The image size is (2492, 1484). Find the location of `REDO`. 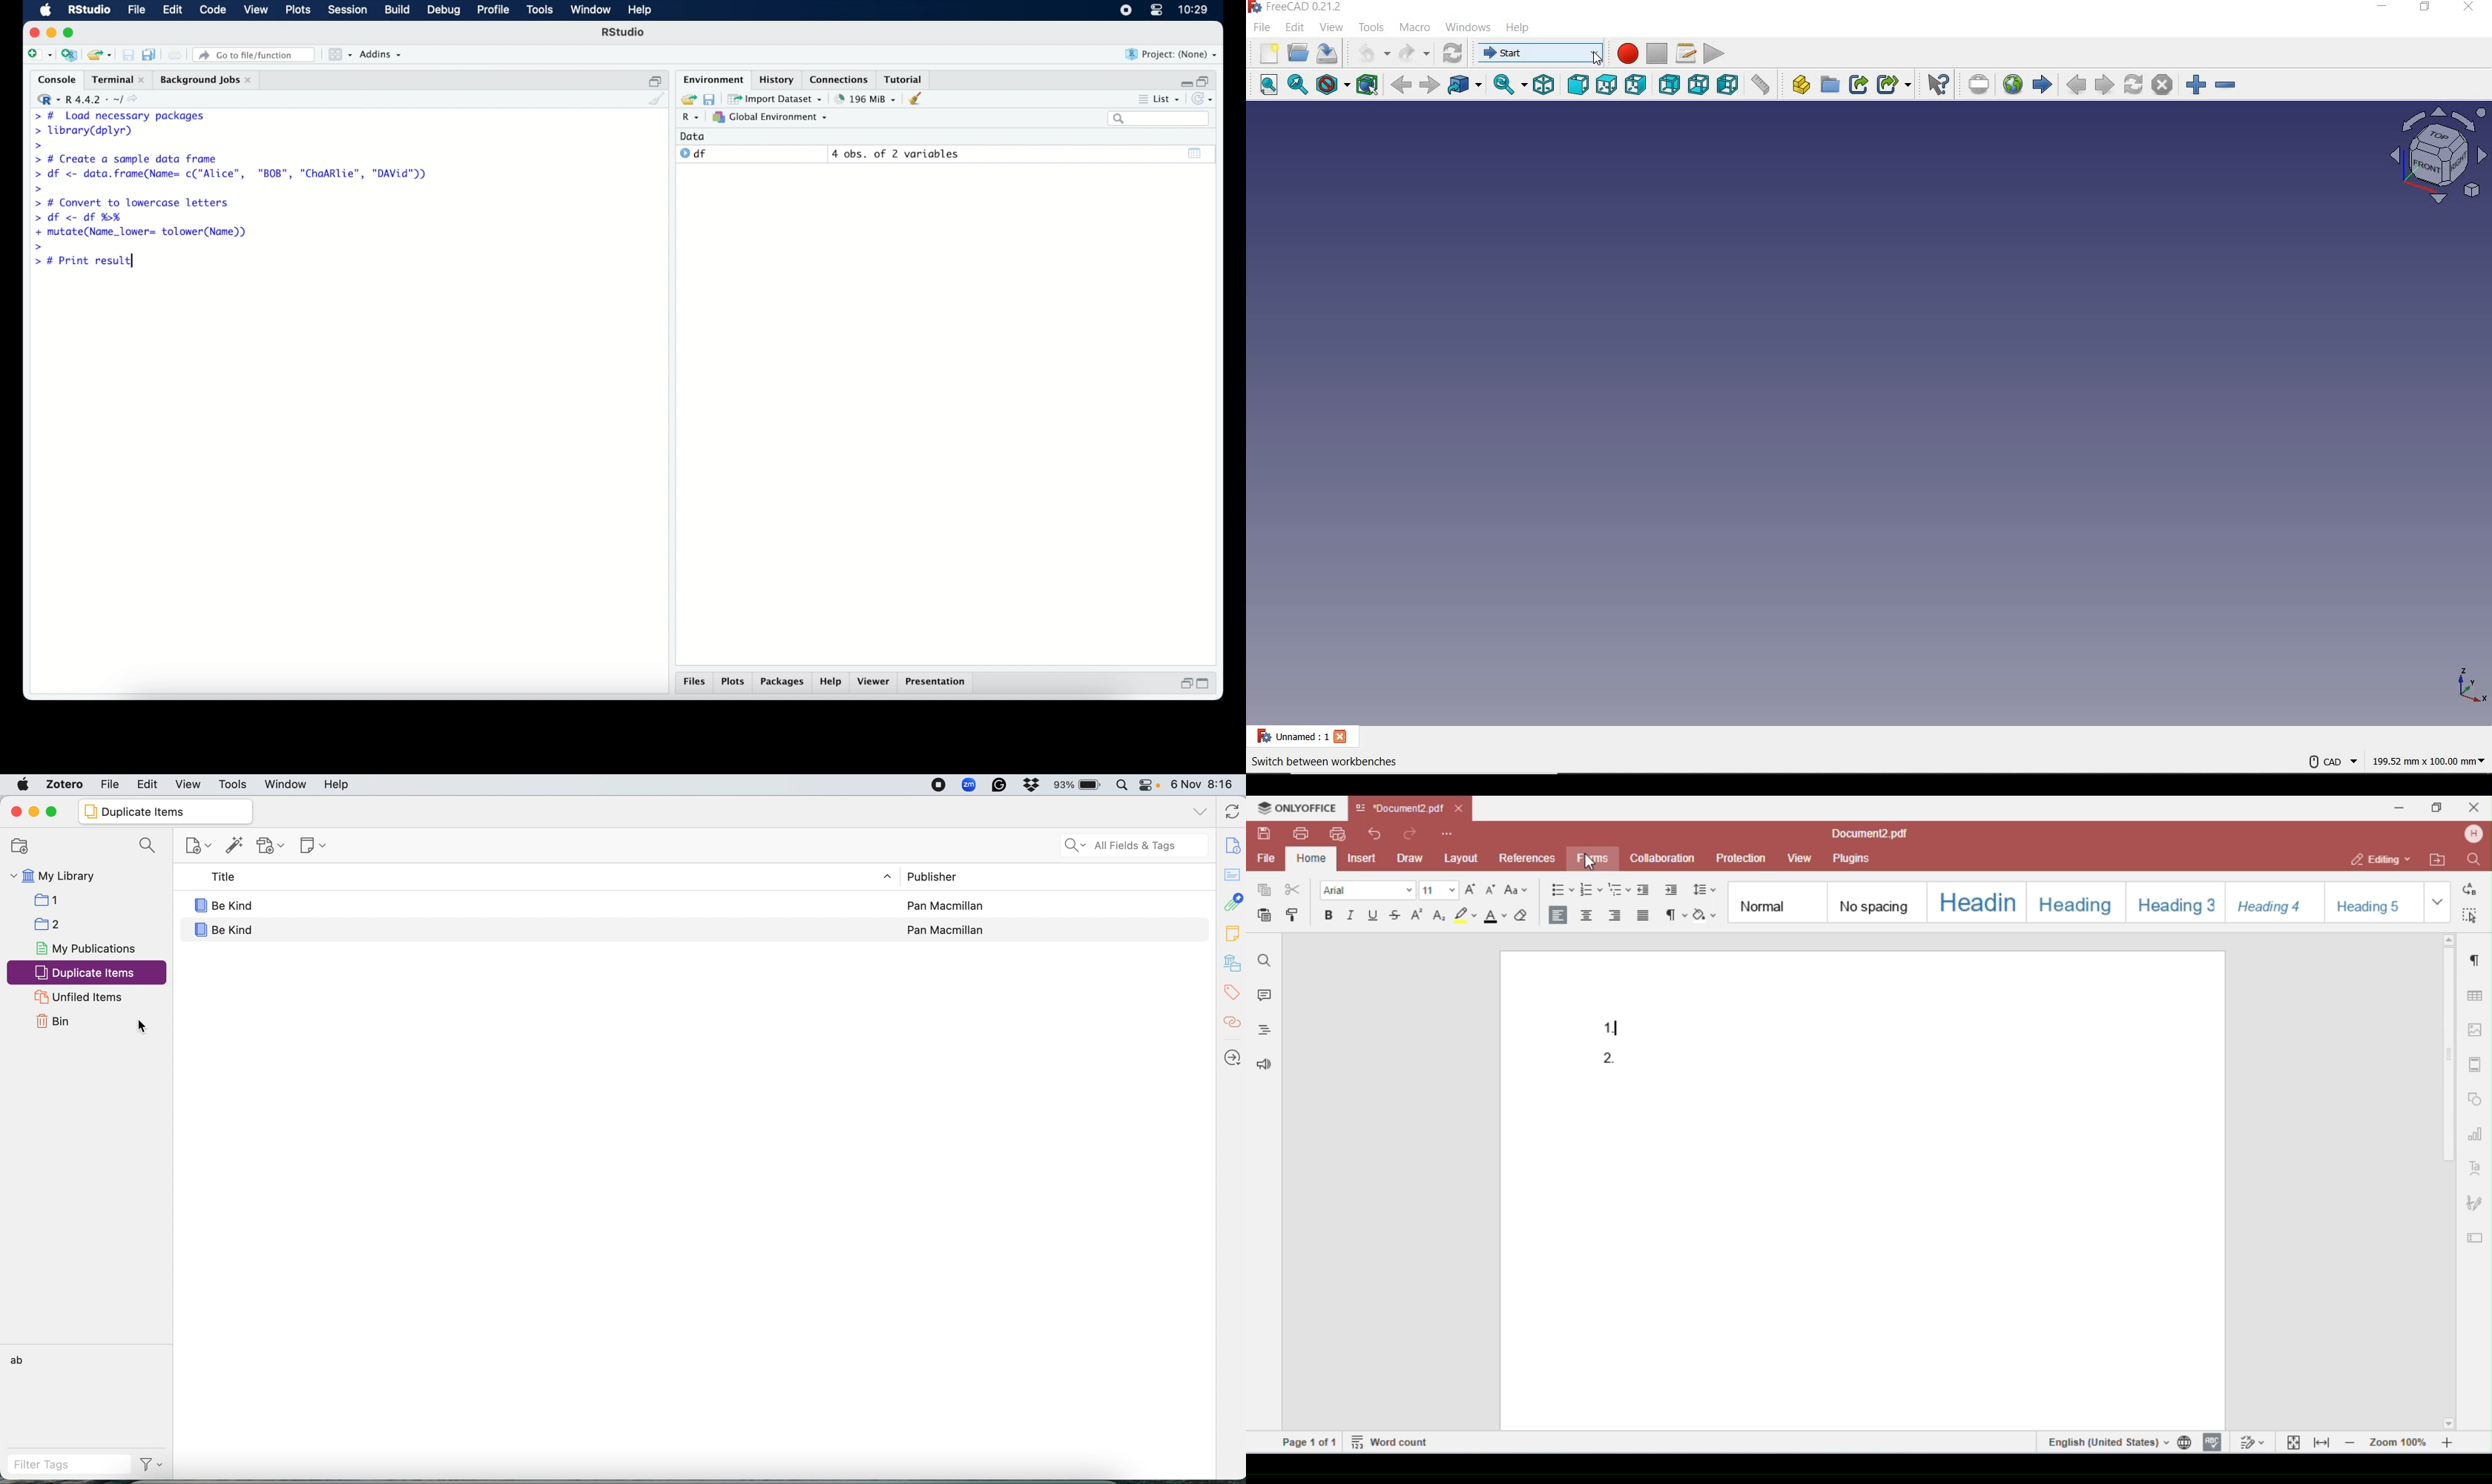

REDO is located at coordinates (1414, 54).